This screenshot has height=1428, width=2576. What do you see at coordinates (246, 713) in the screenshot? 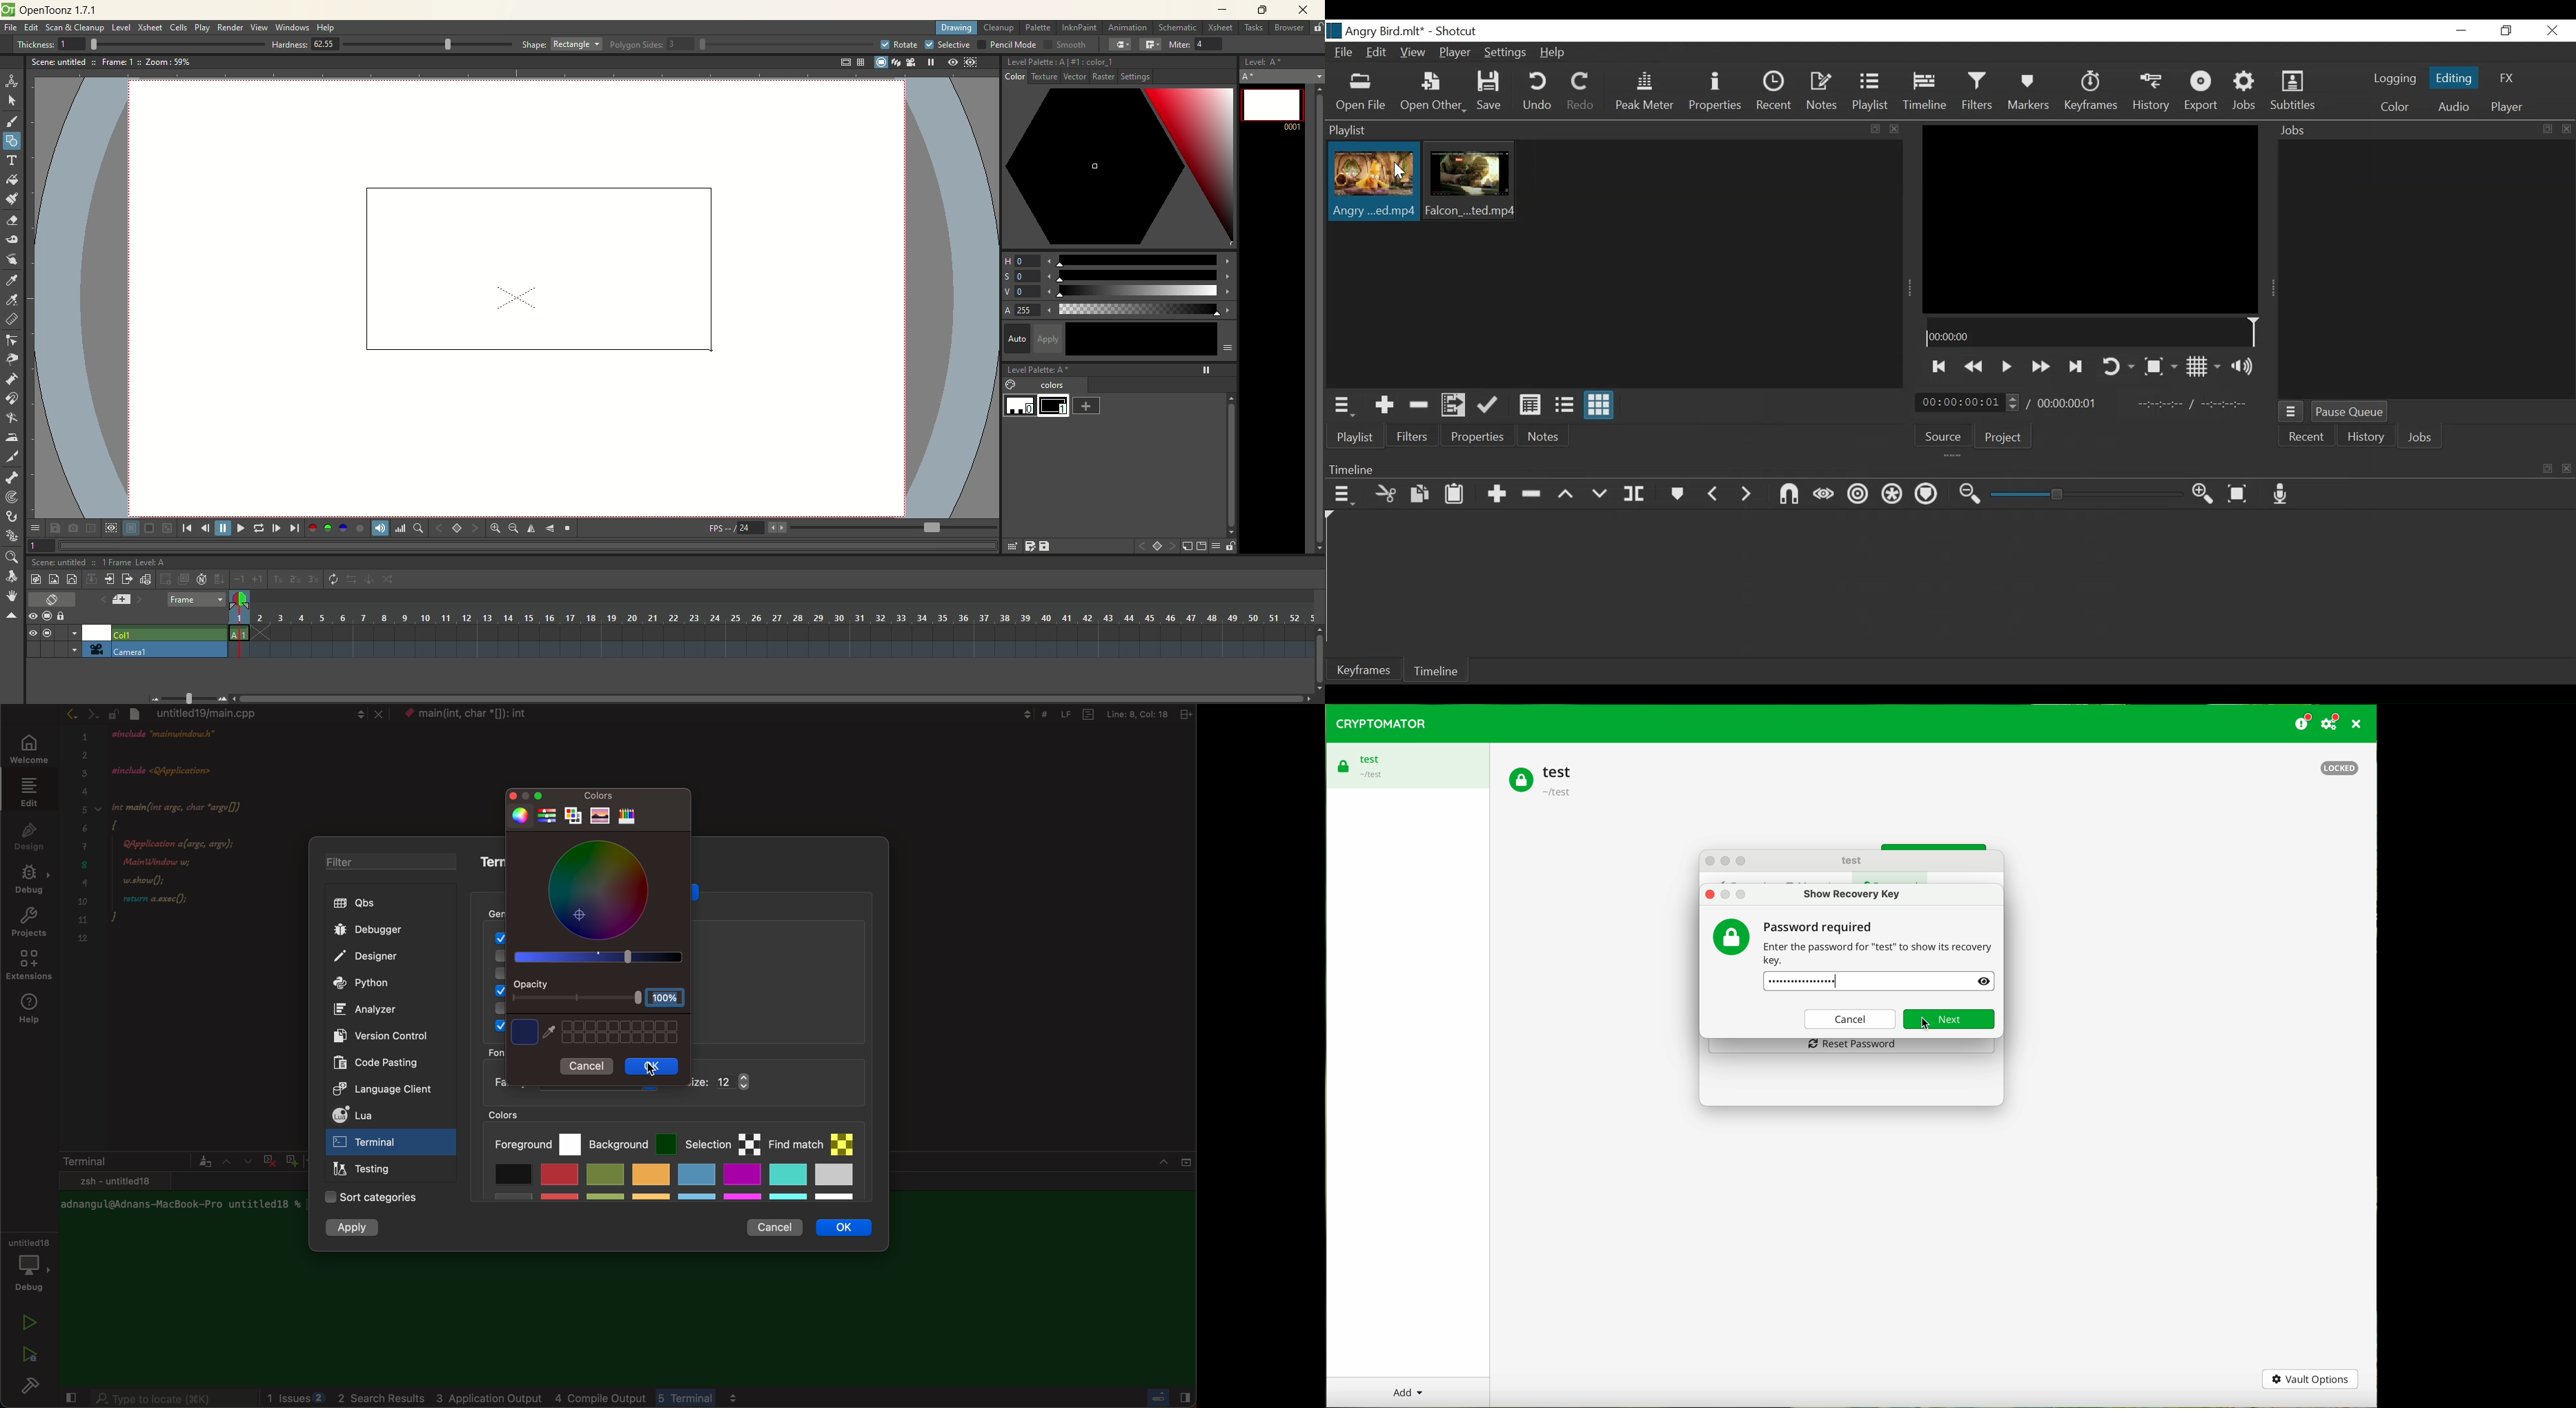
I see `file tab` at bounding box center [246, 713].